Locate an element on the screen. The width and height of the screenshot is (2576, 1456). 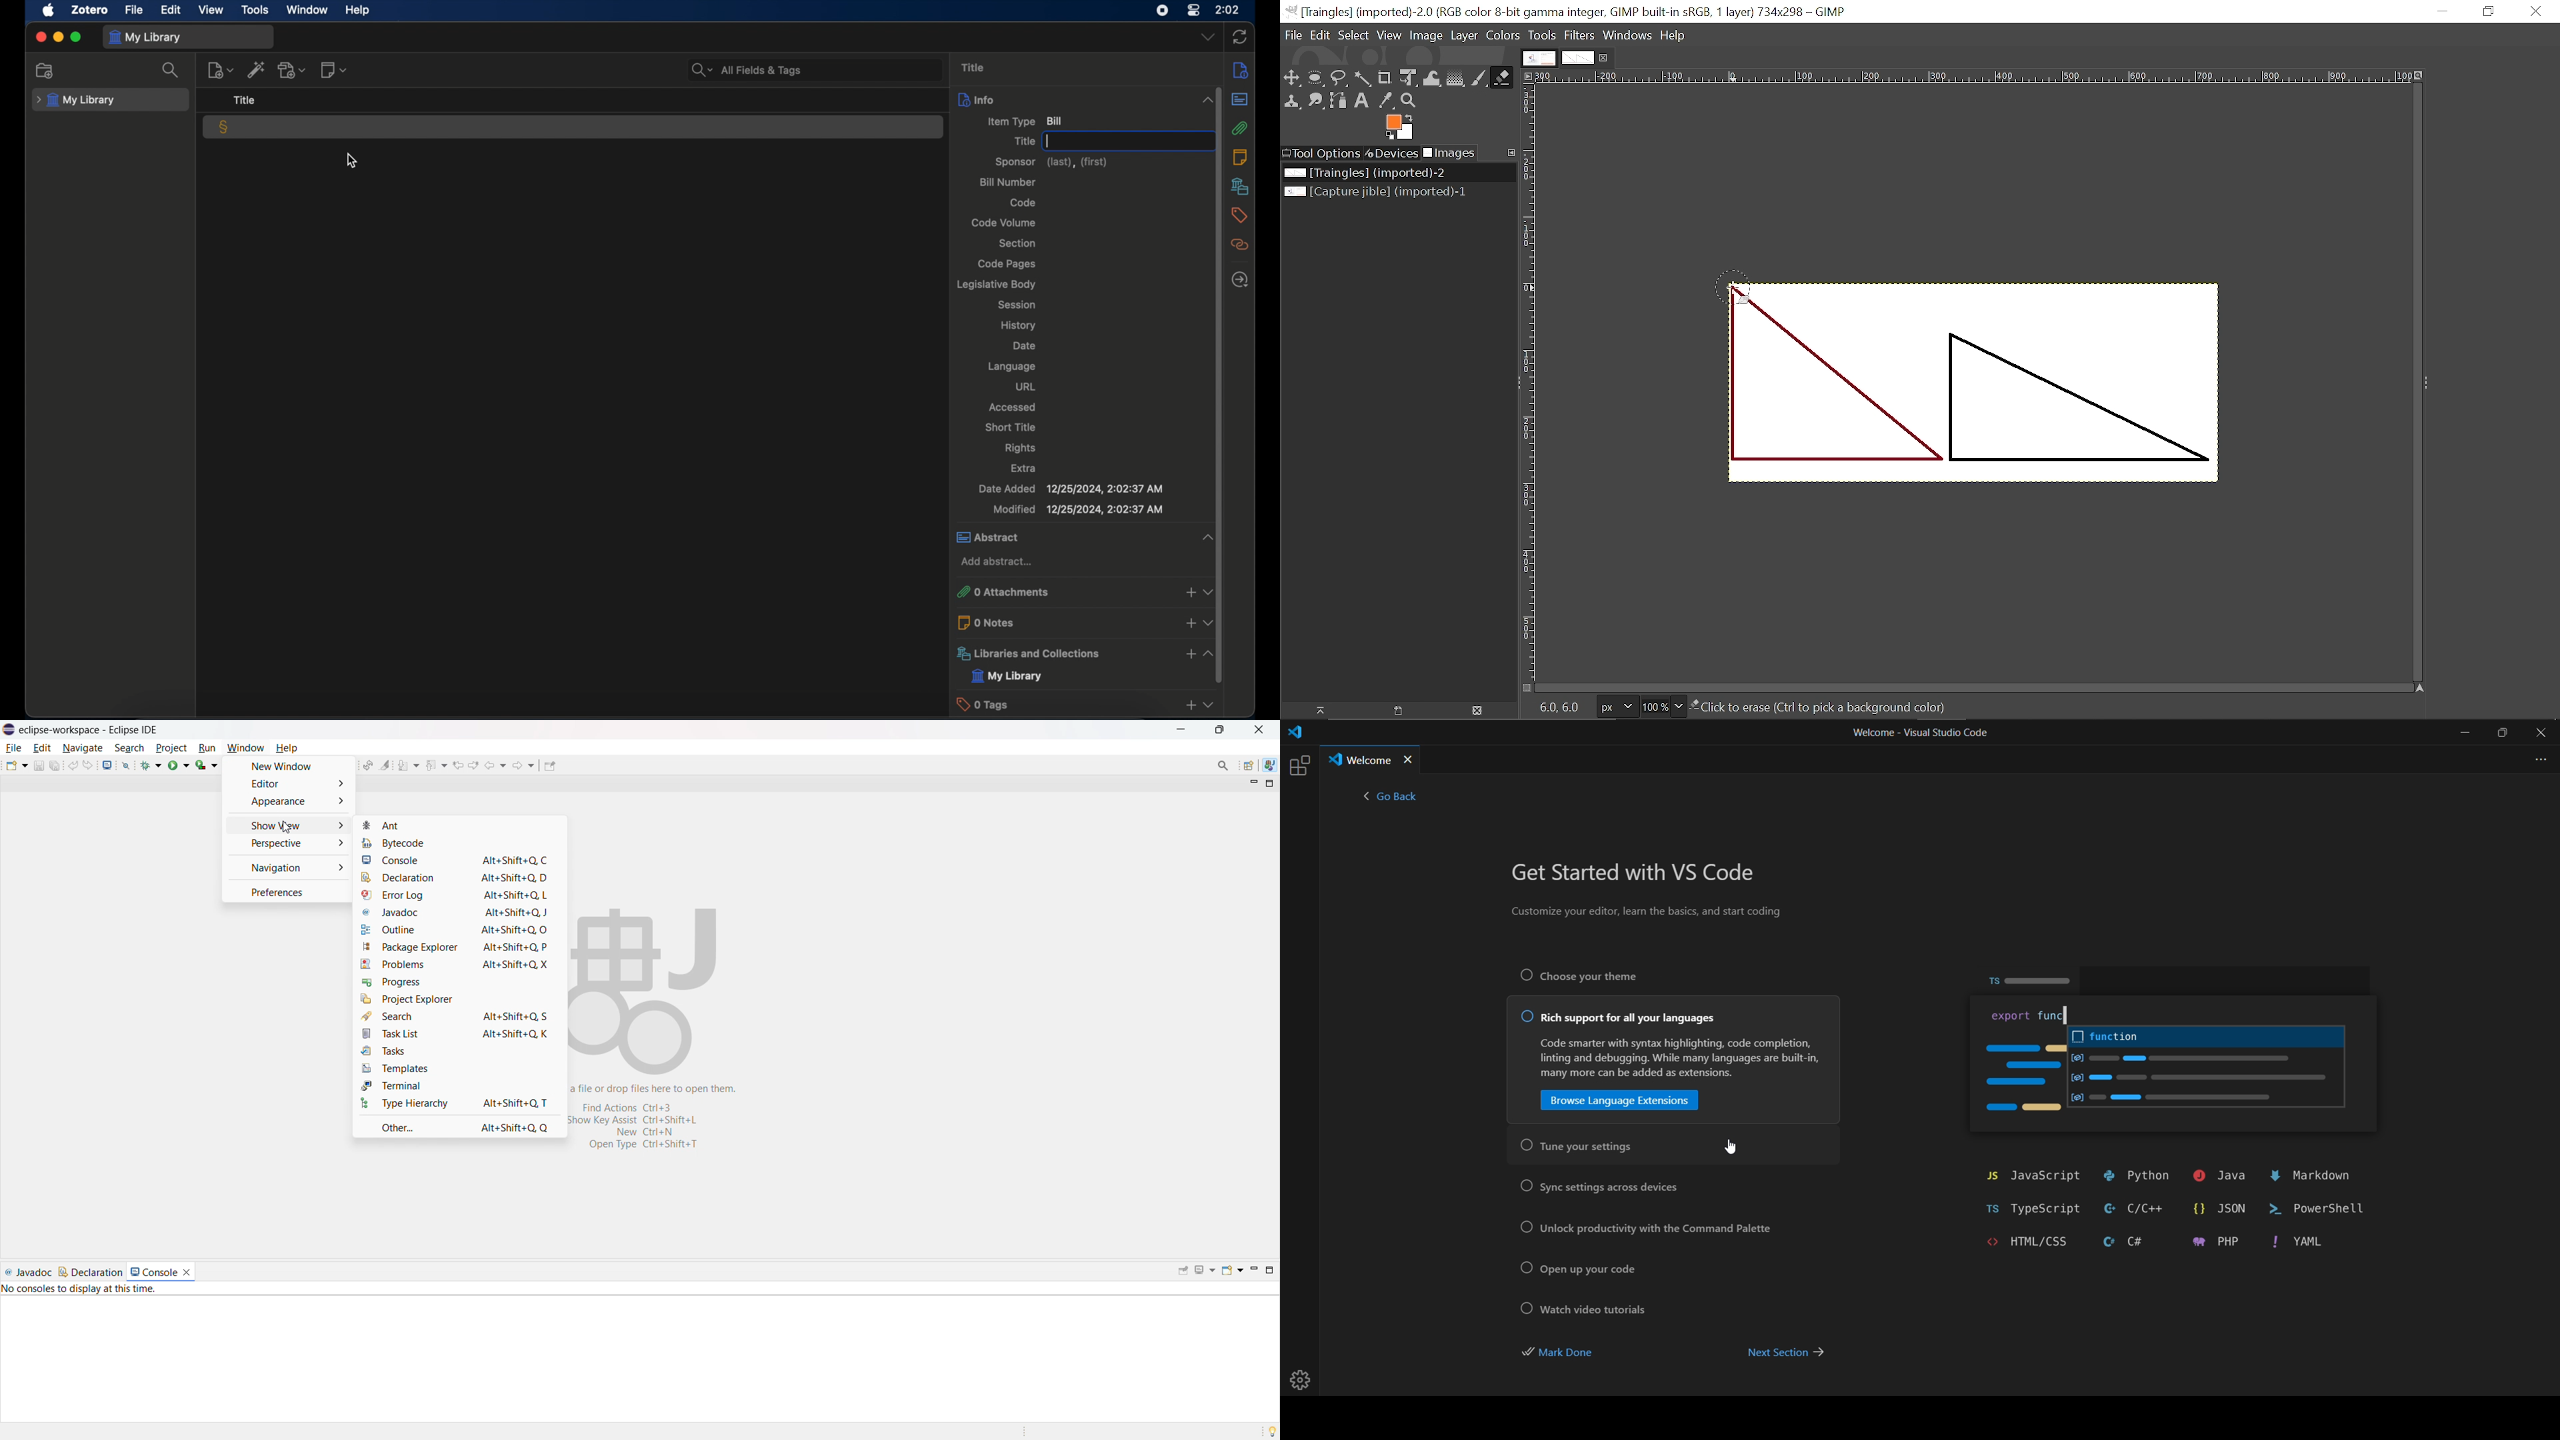
rights is located at coordinates (1021, 448).